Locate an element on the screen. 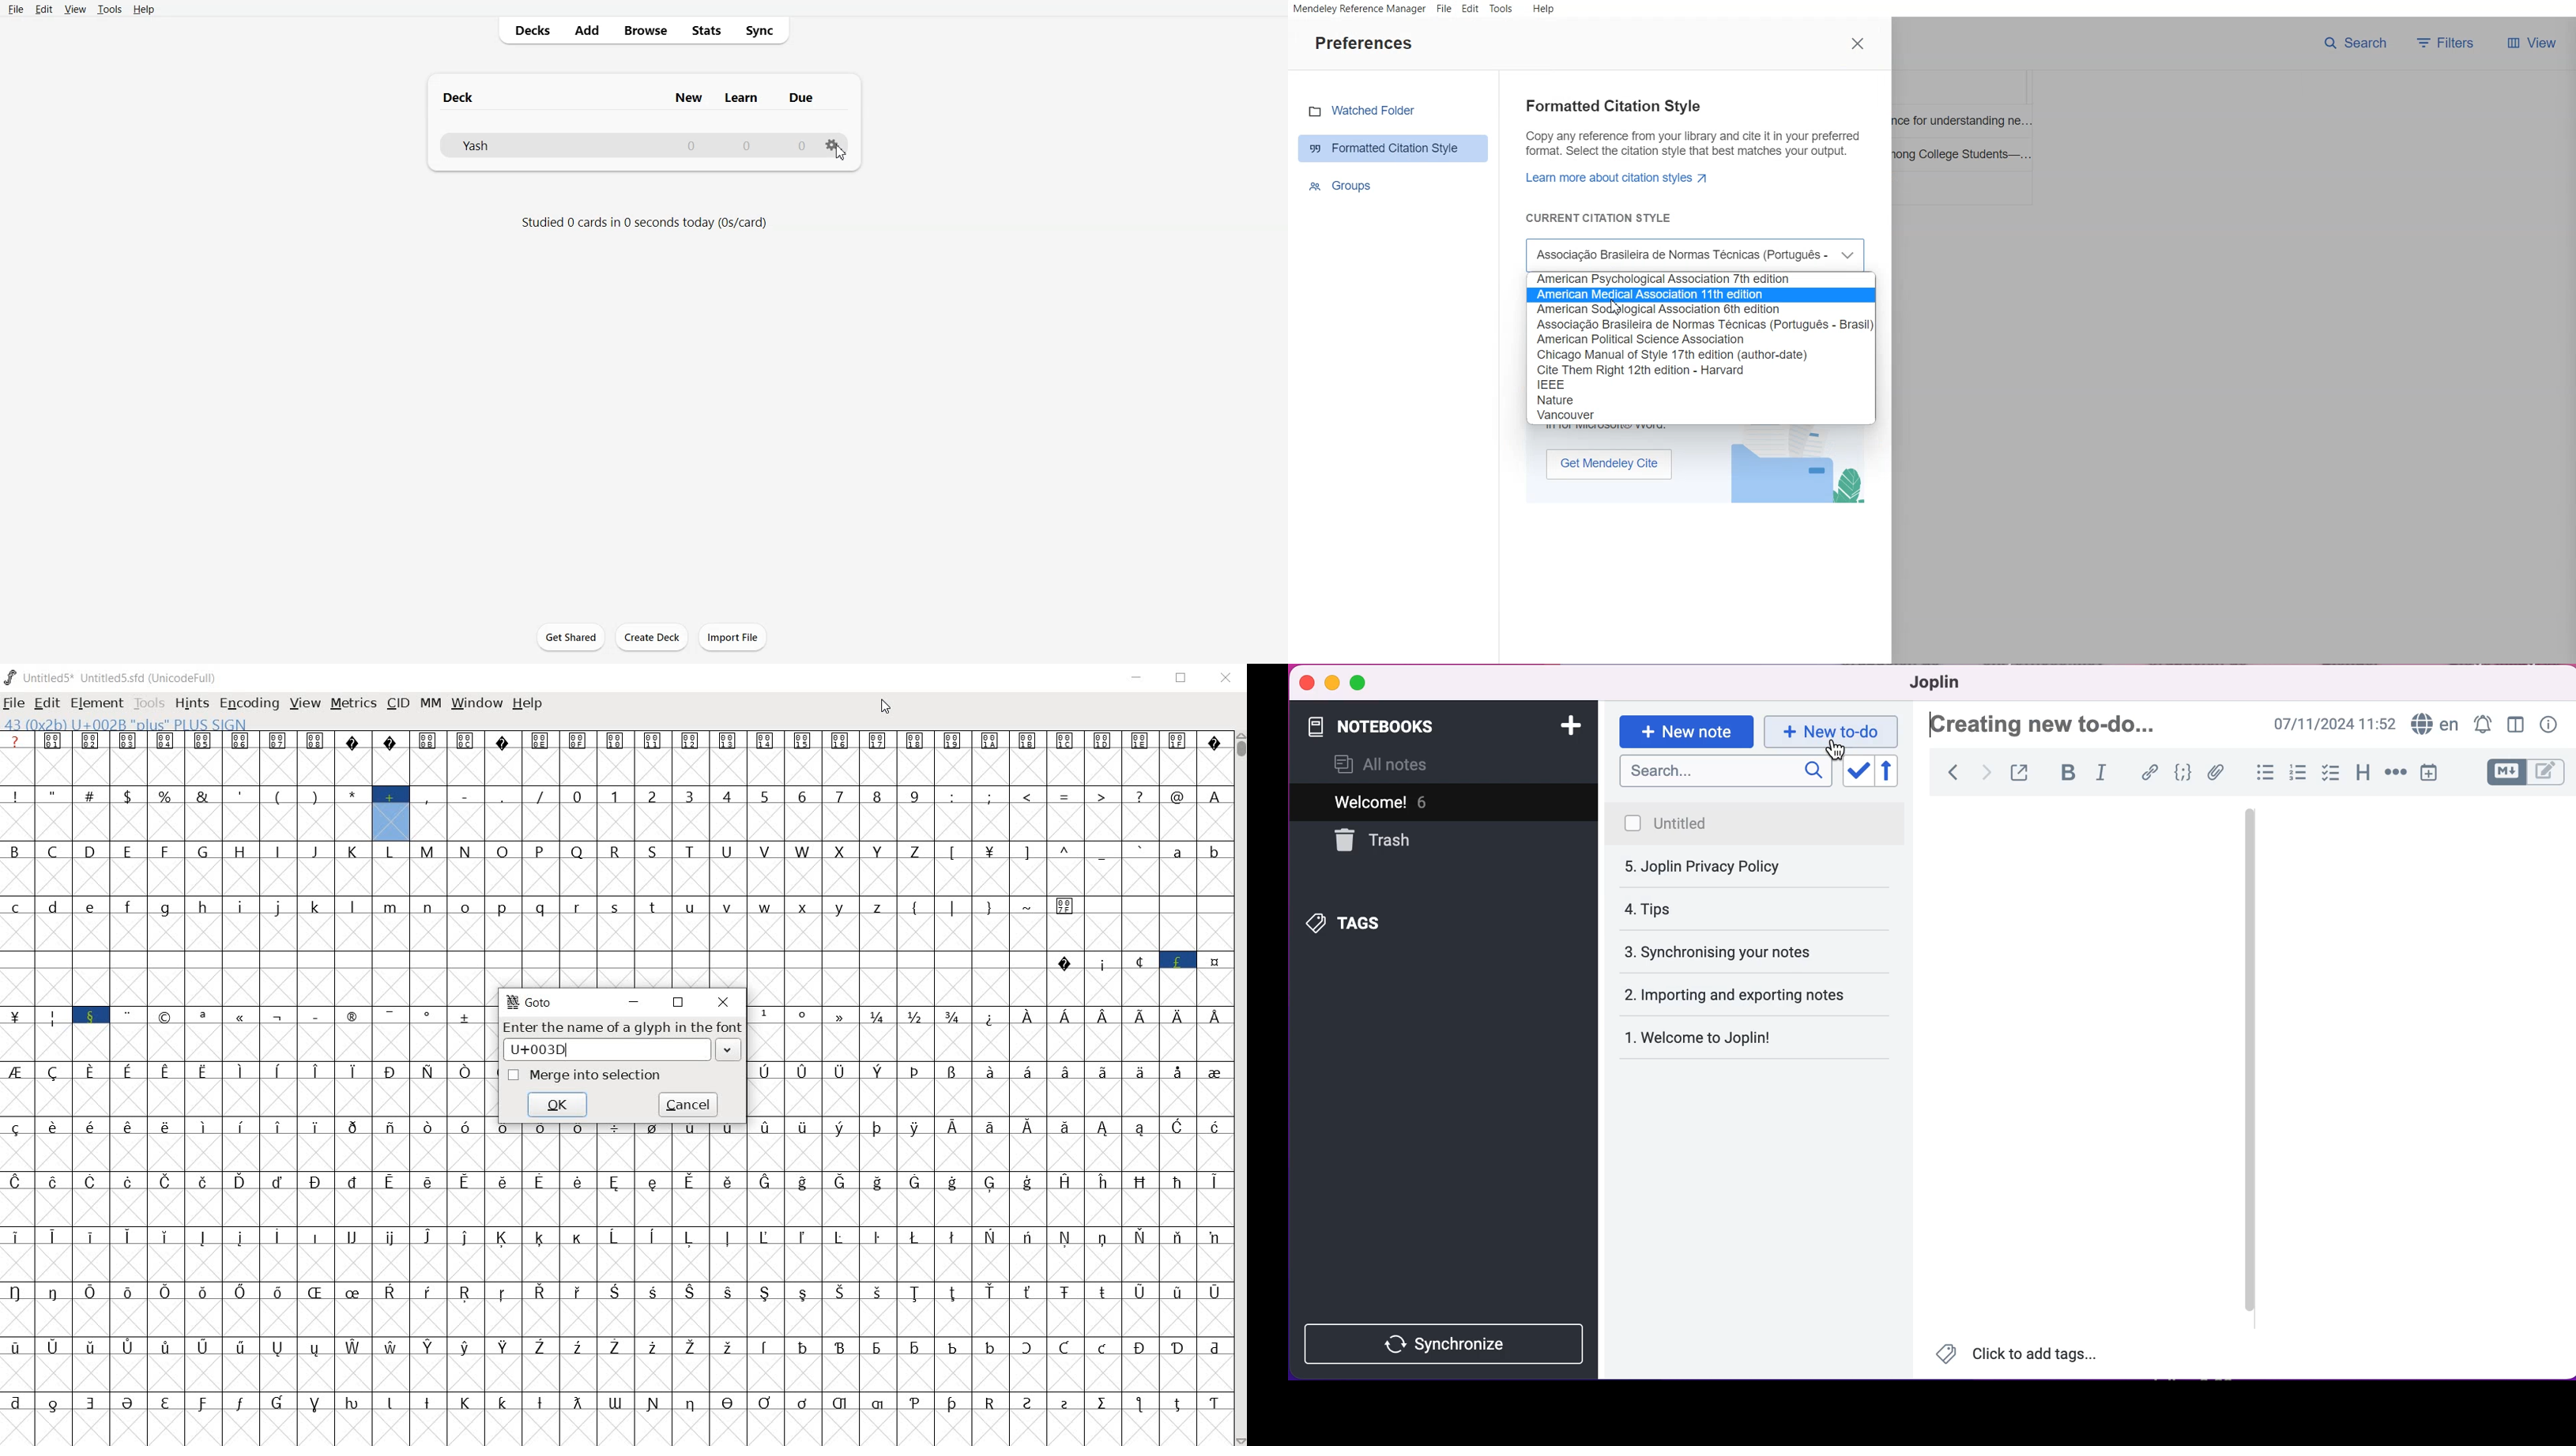 The image size is (2576, 1456). glyph characters is located at coordinates (991, 1088).